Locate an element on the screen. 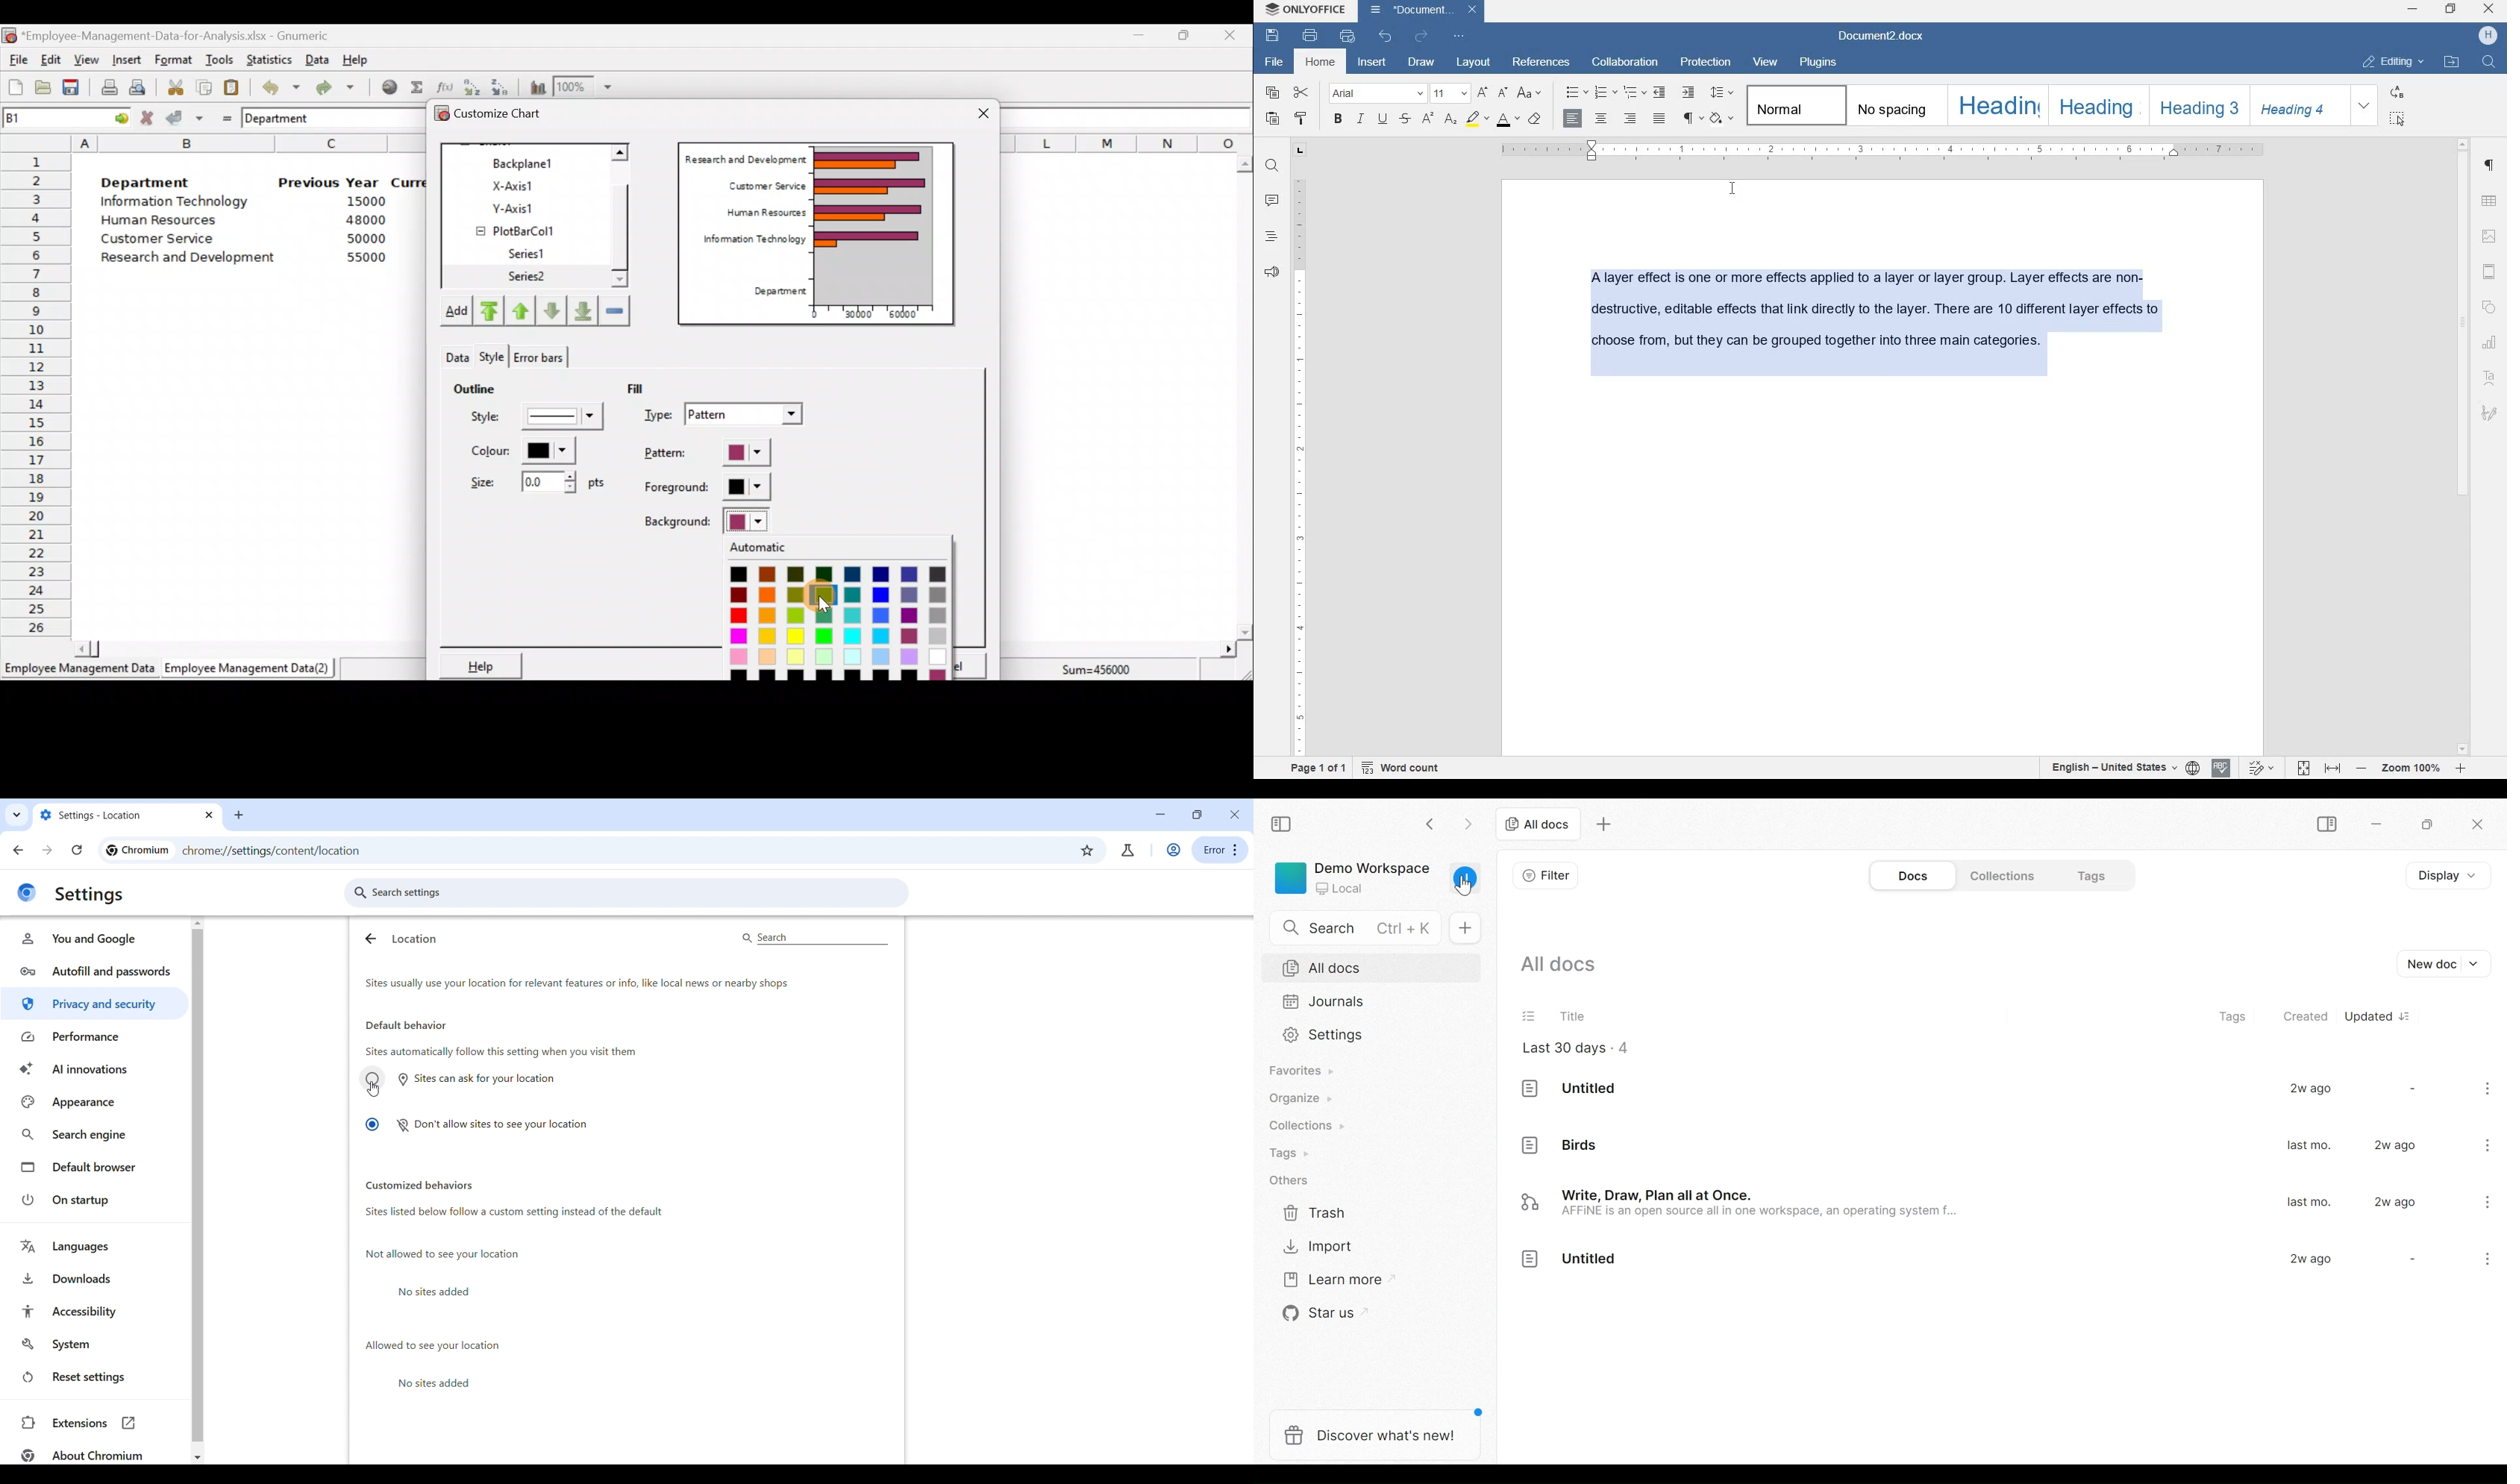 The width and height of the screenshot is (2520, 1484). Import is located at coordinates (1313, 1248).